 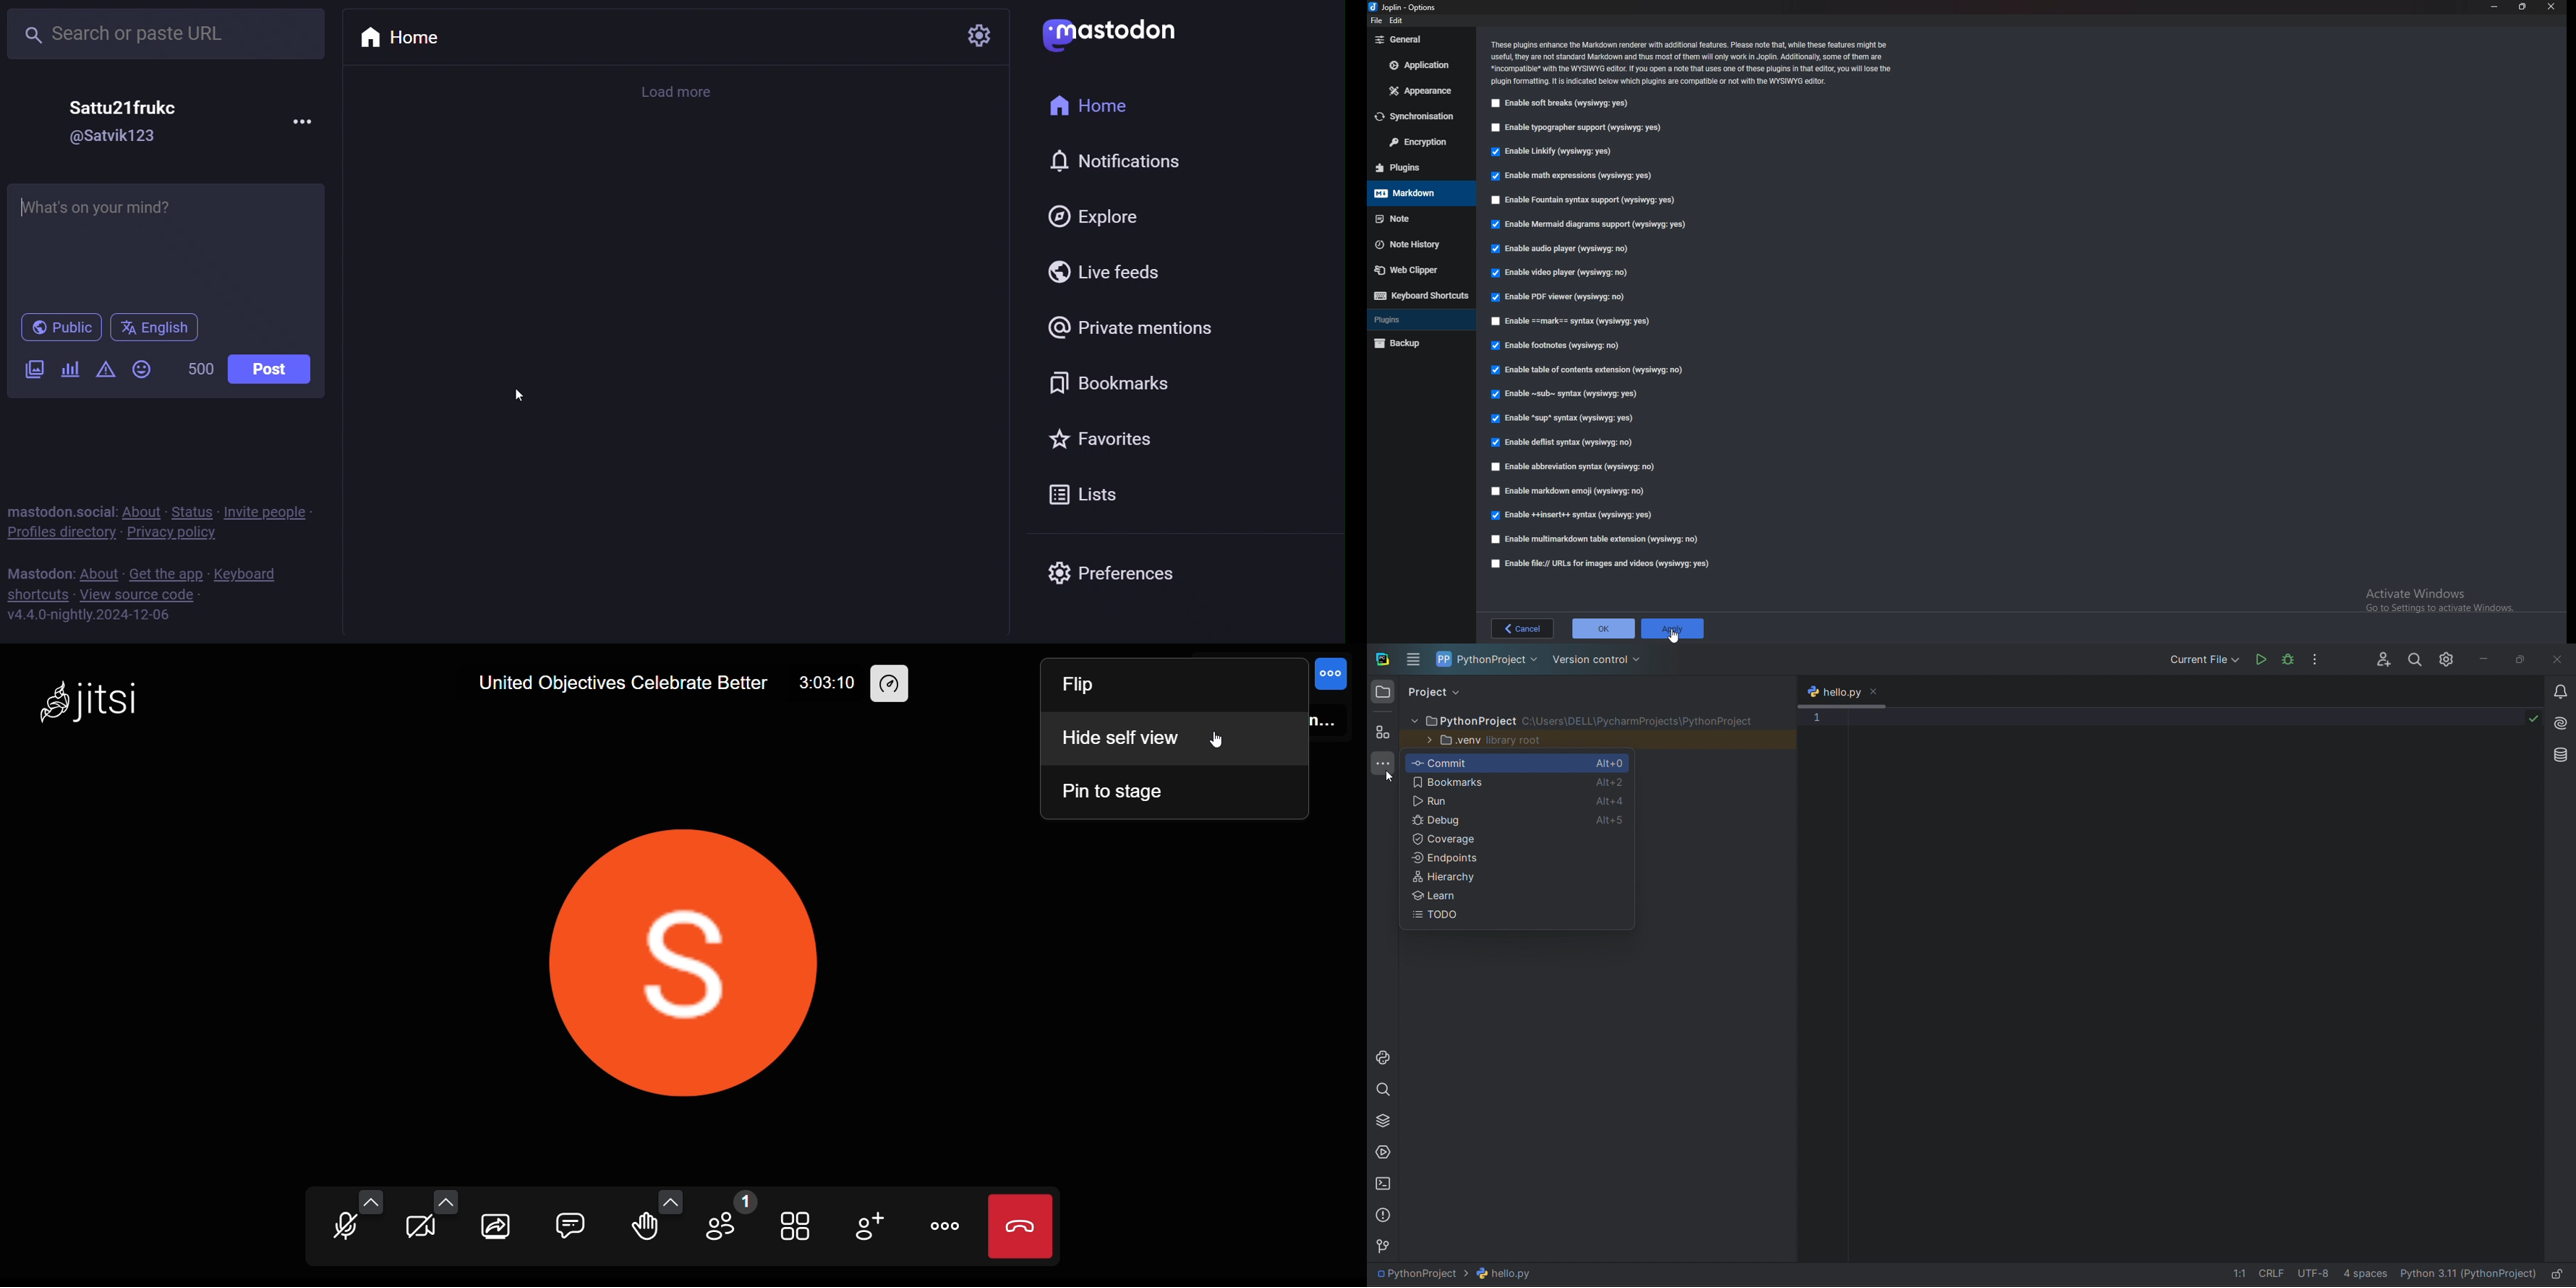 I want to click on Enable footnotes, so click(x=1556, y=346).